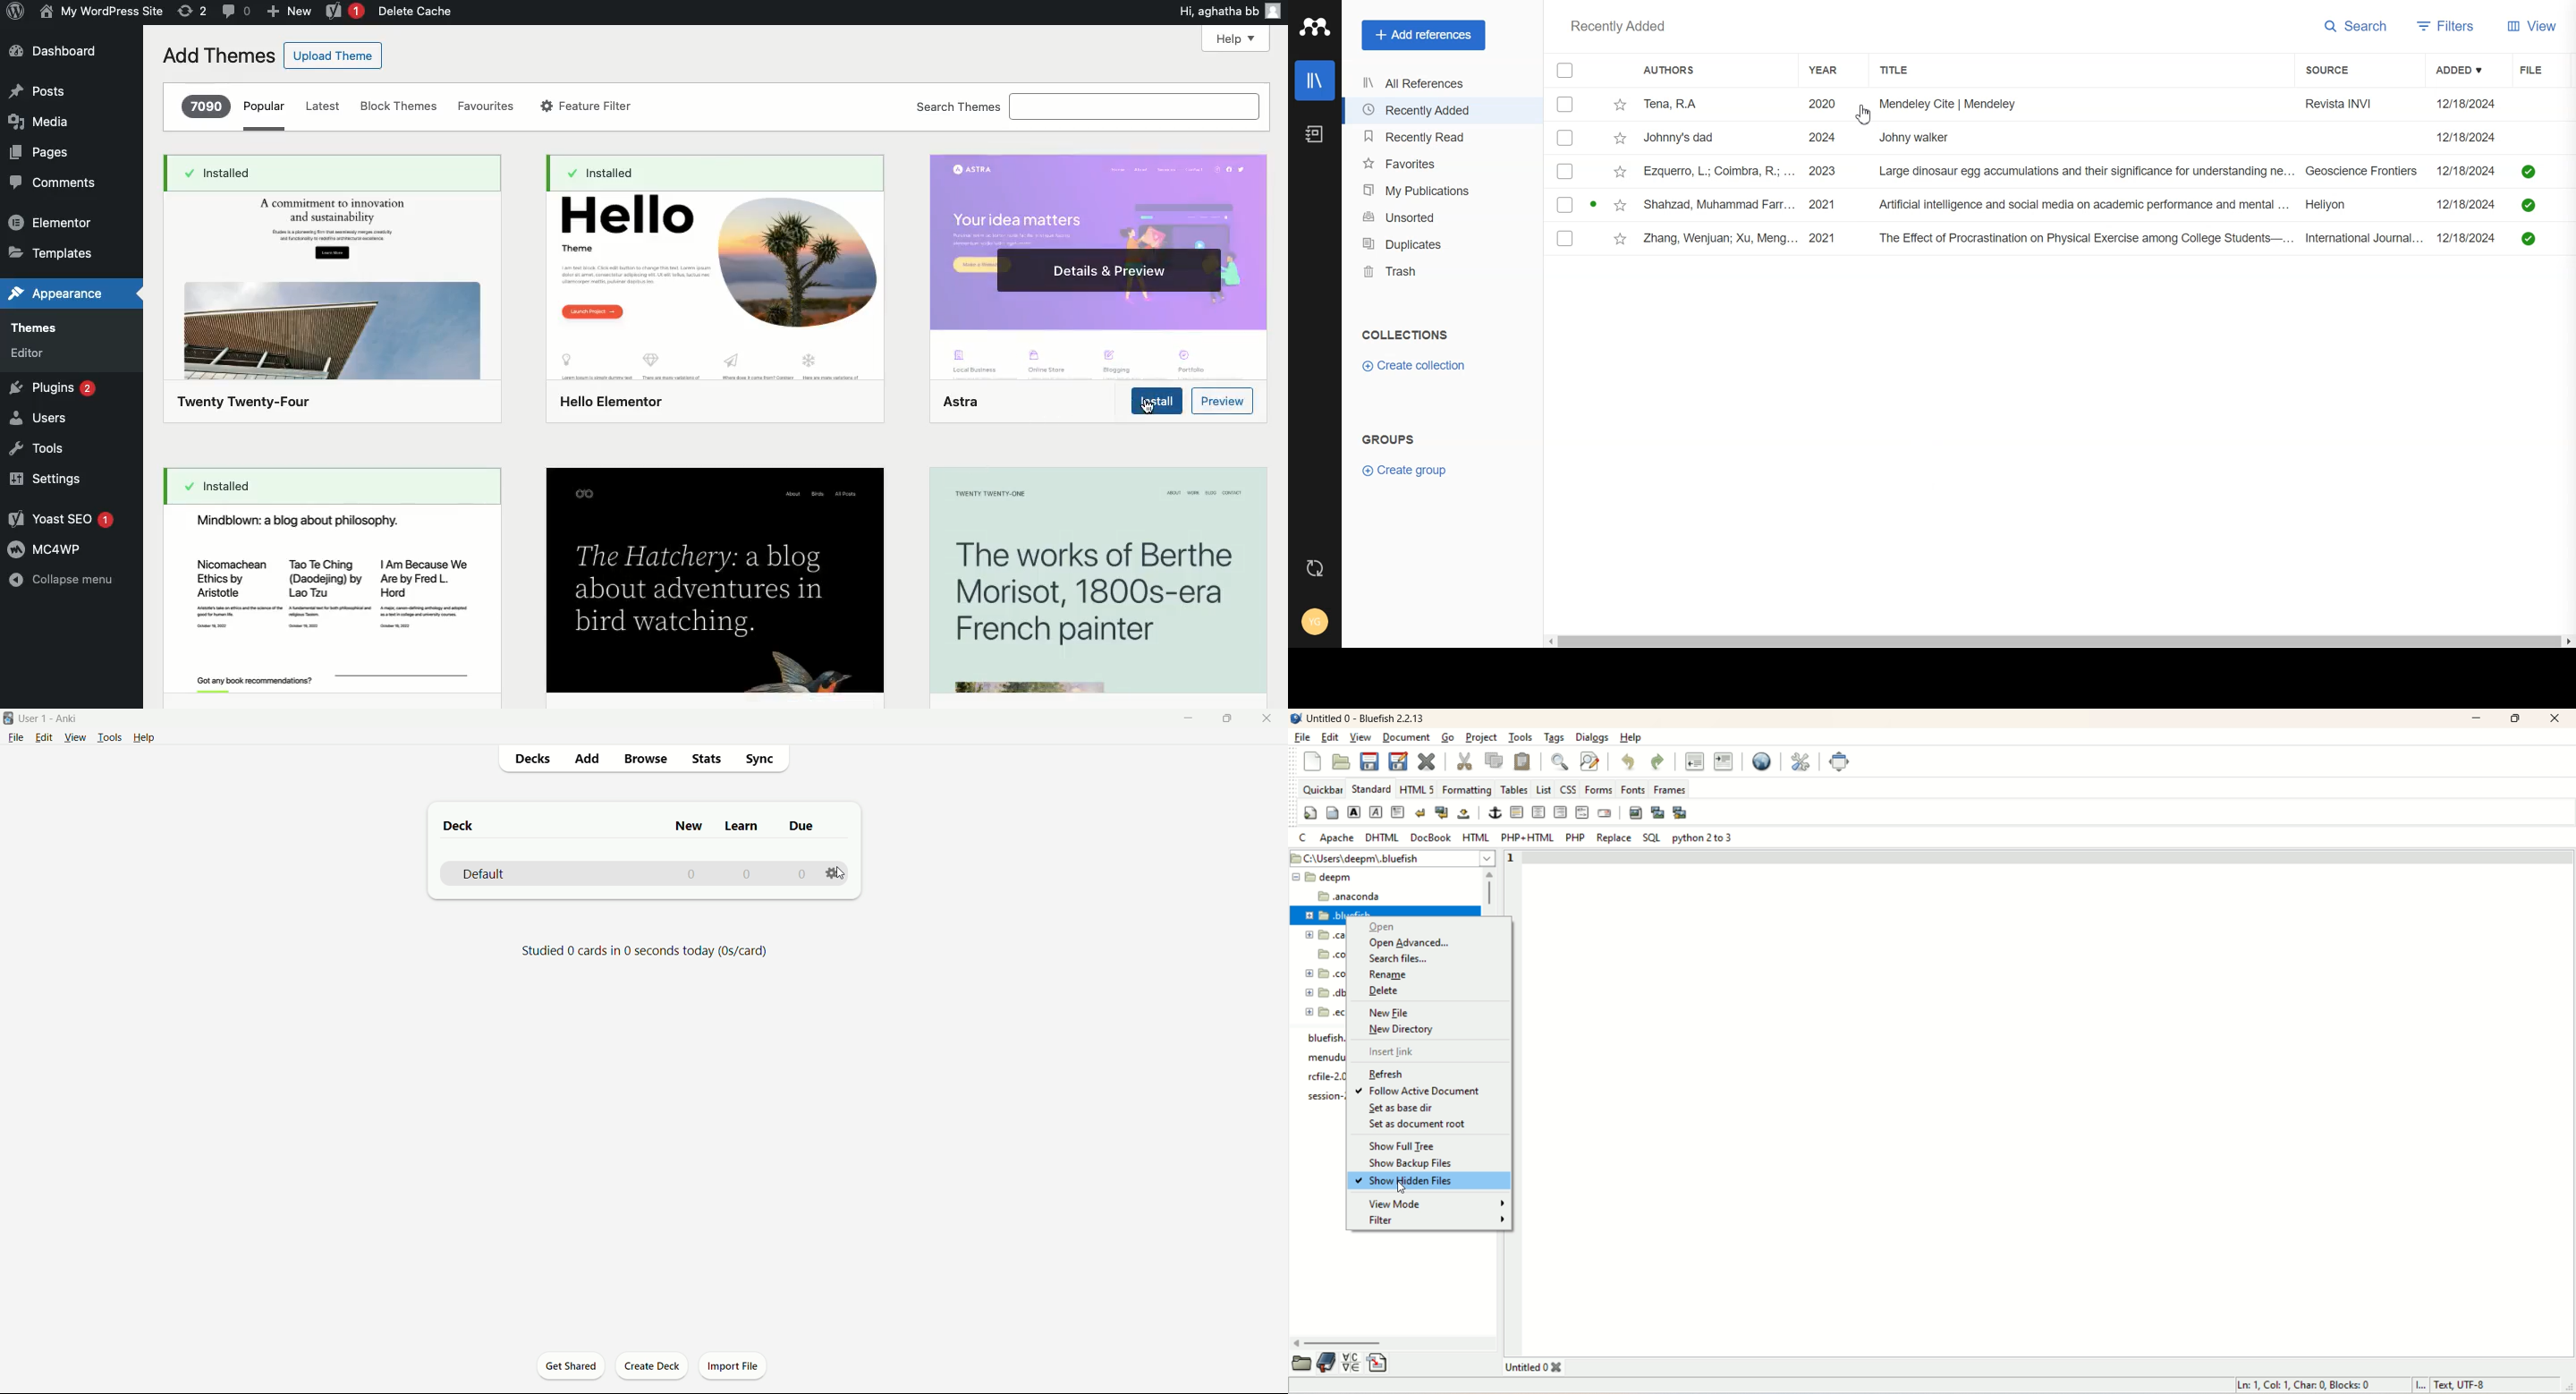 The height and width of the screenshot is (1400, 2576). I want to click on strong, so click(1354, 812).